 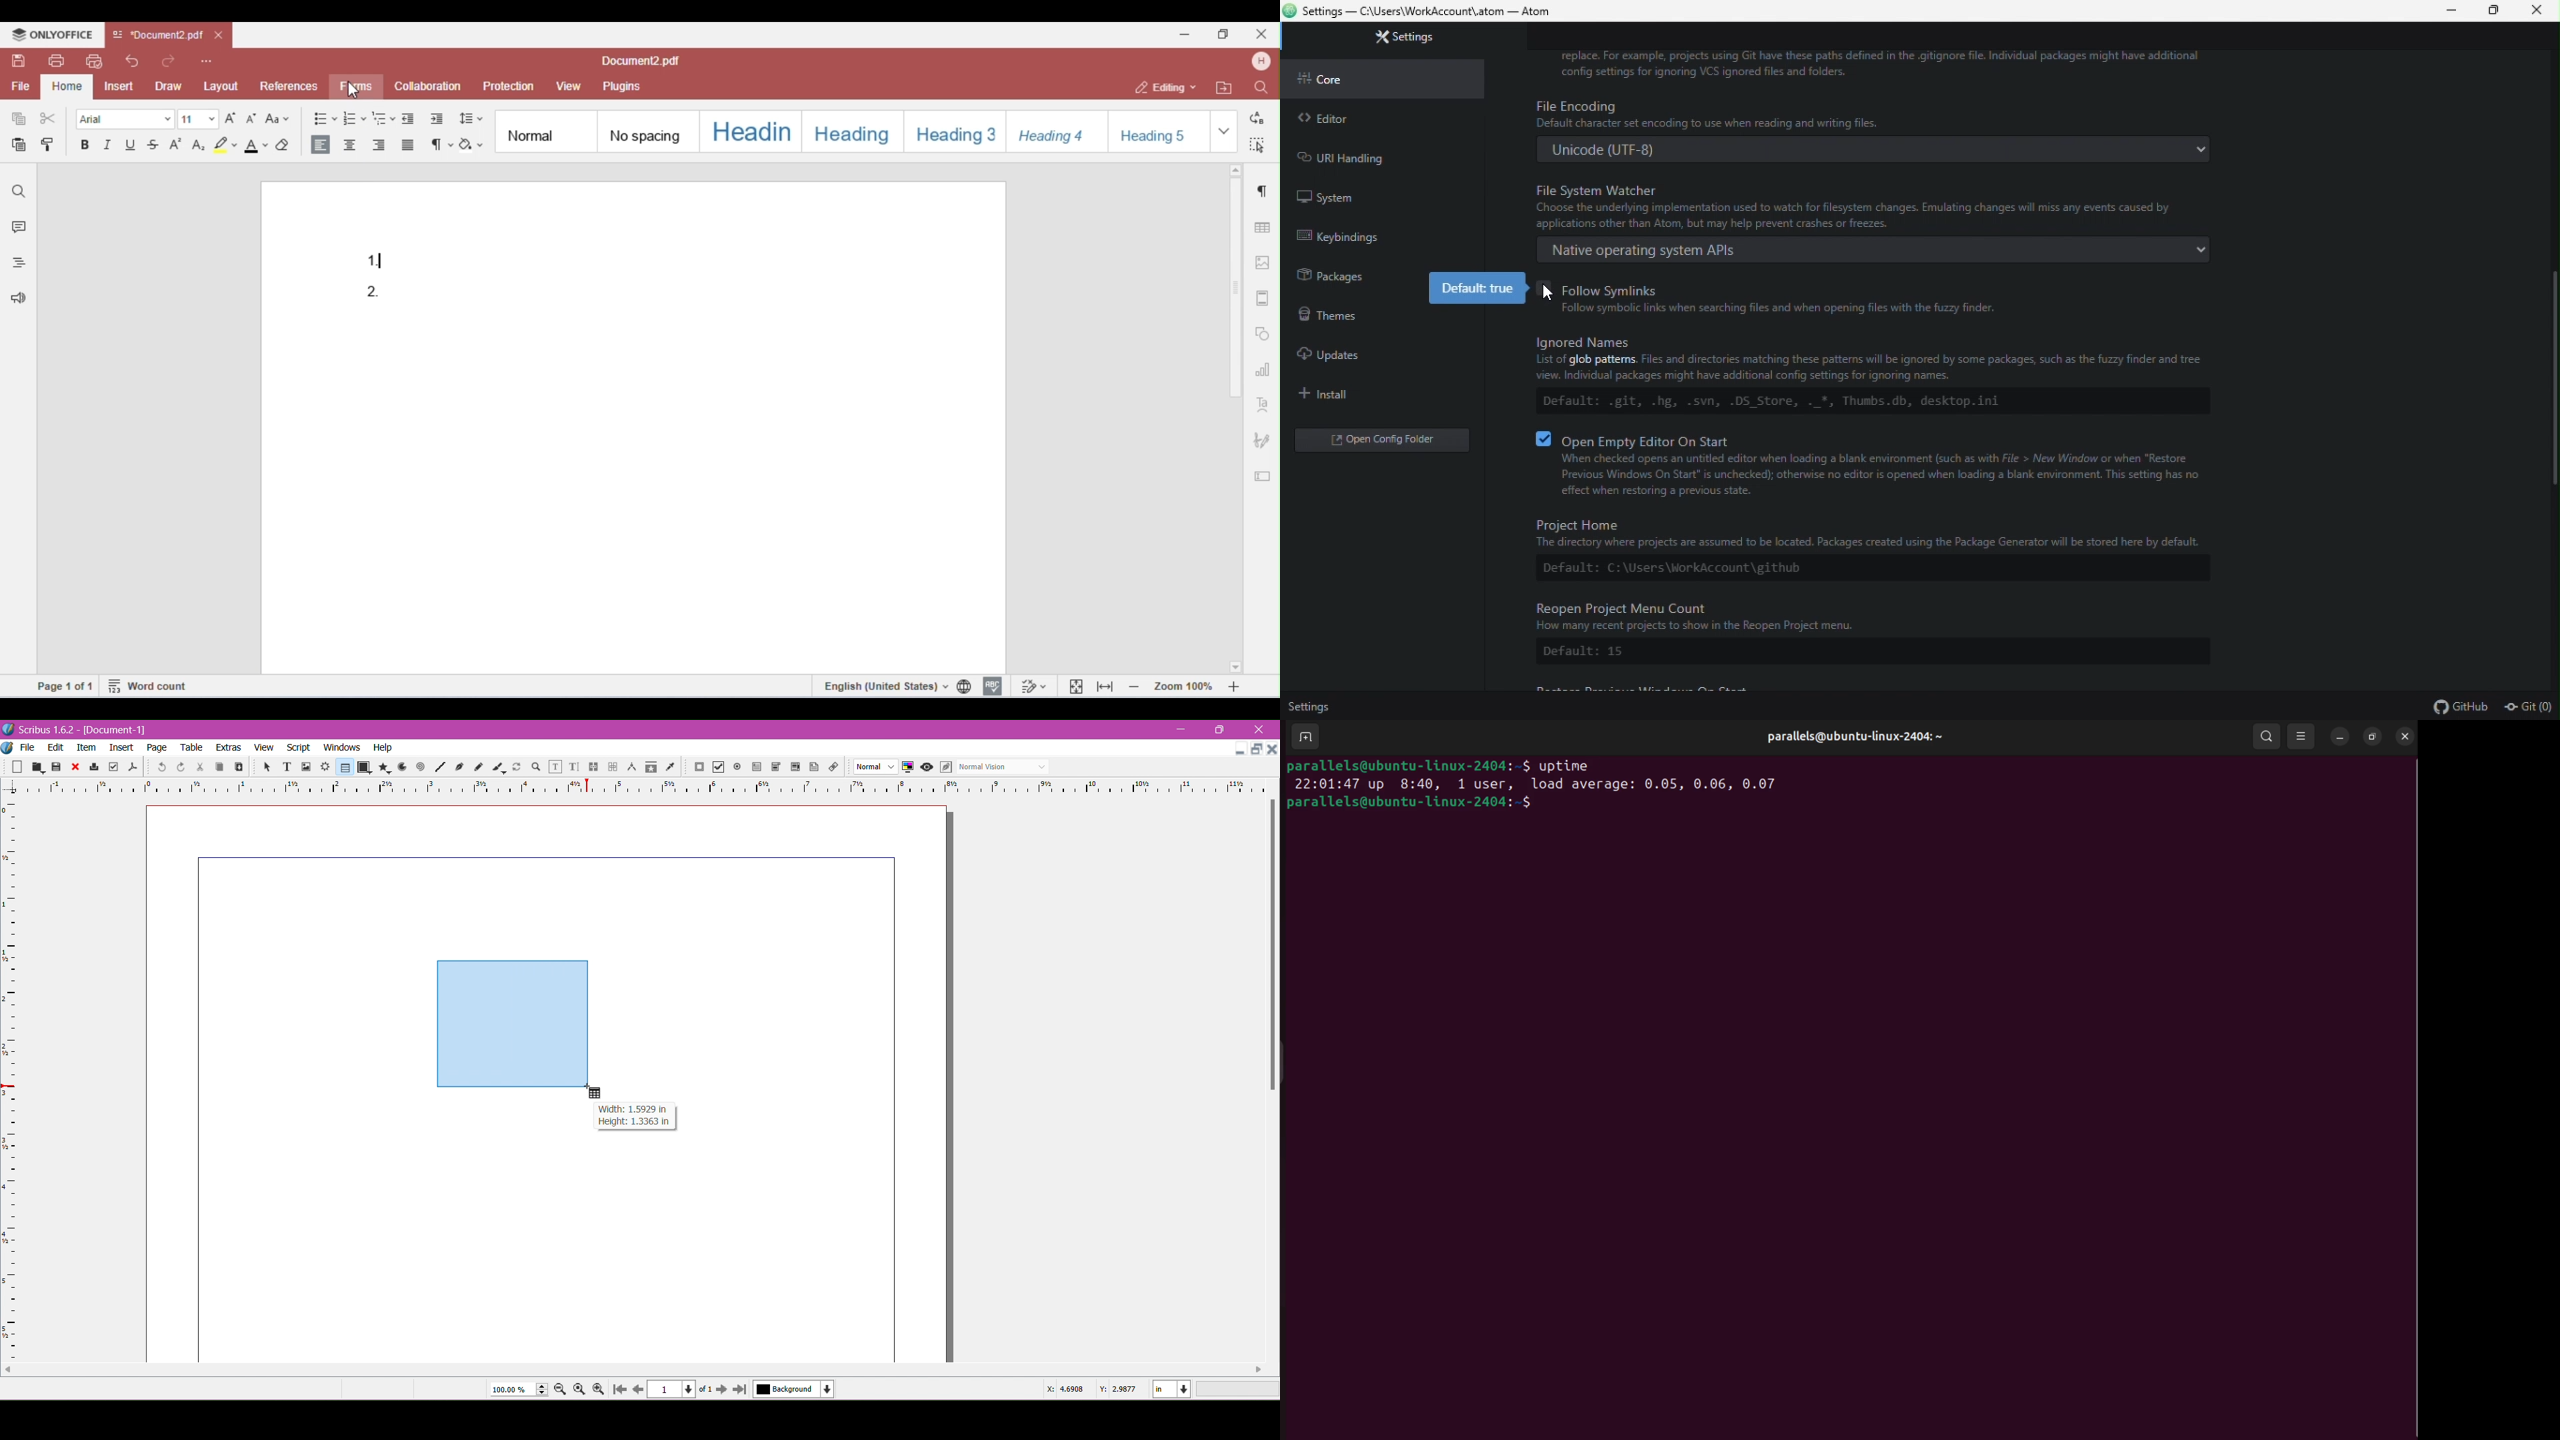 What do you see at coordinates (831, 766) in the screenshot?
I see `Link Annotation` at bounding box center [831, 766].